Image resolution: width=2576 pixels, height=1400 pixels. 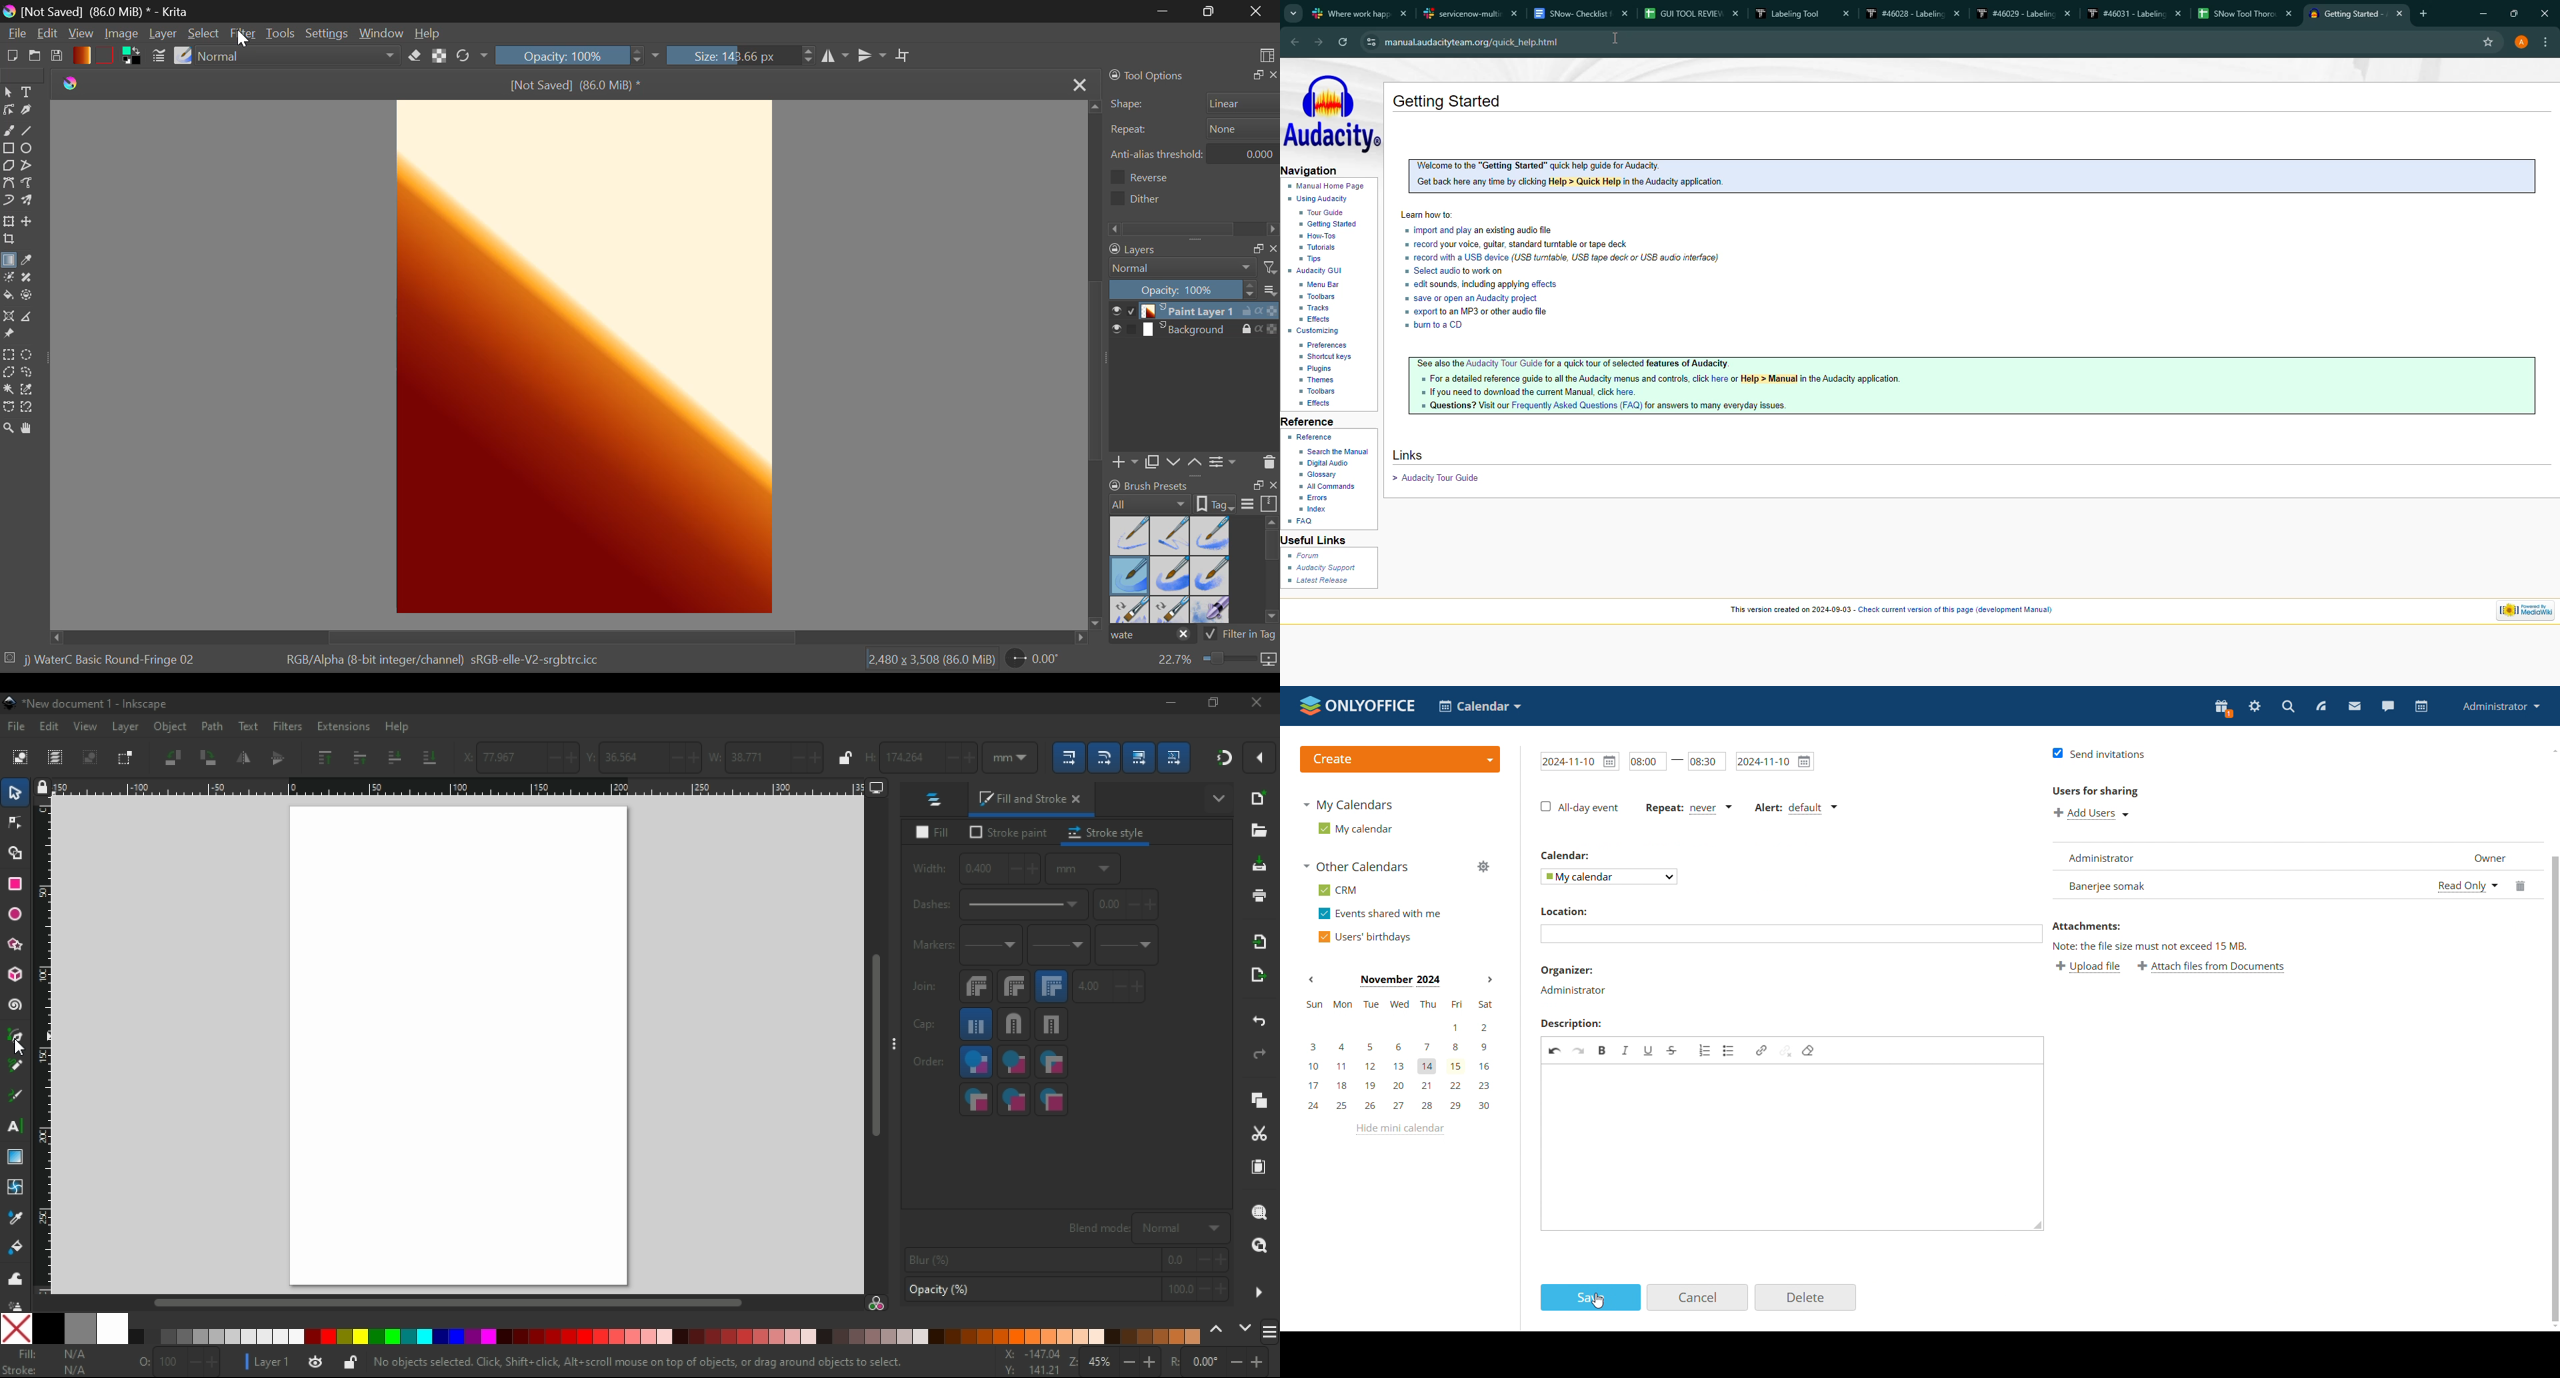 I want to click on guide, so click(x=1323, y=213).